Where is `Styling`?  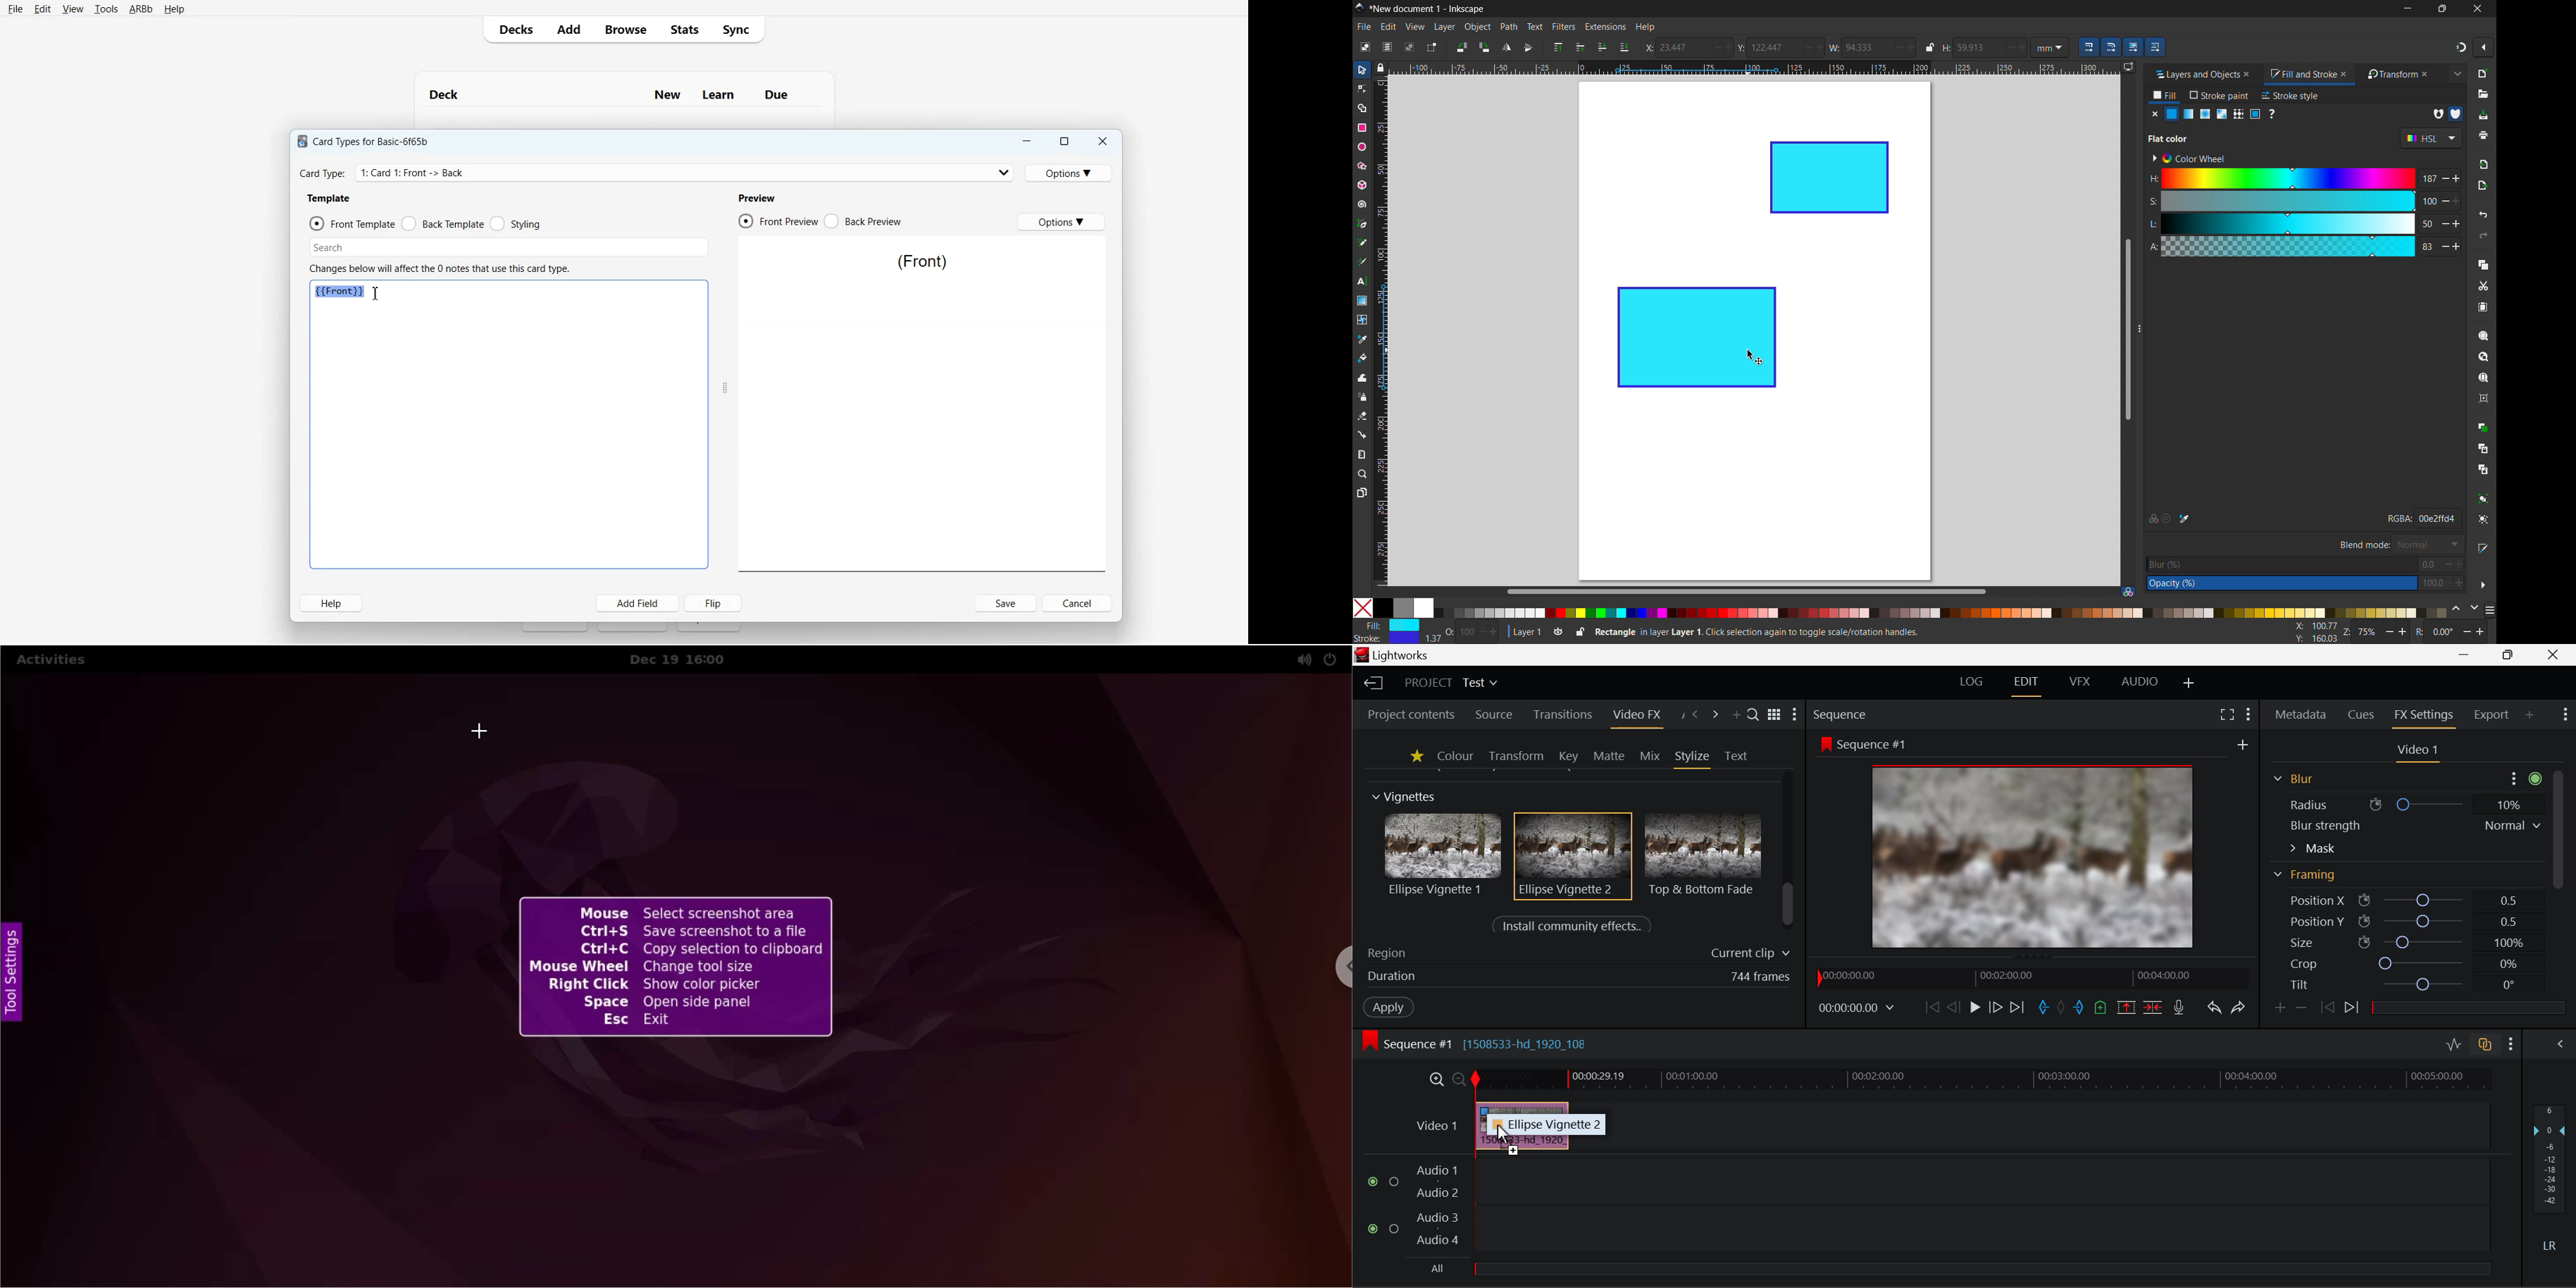
Styling is located at coordinates (516, 224).